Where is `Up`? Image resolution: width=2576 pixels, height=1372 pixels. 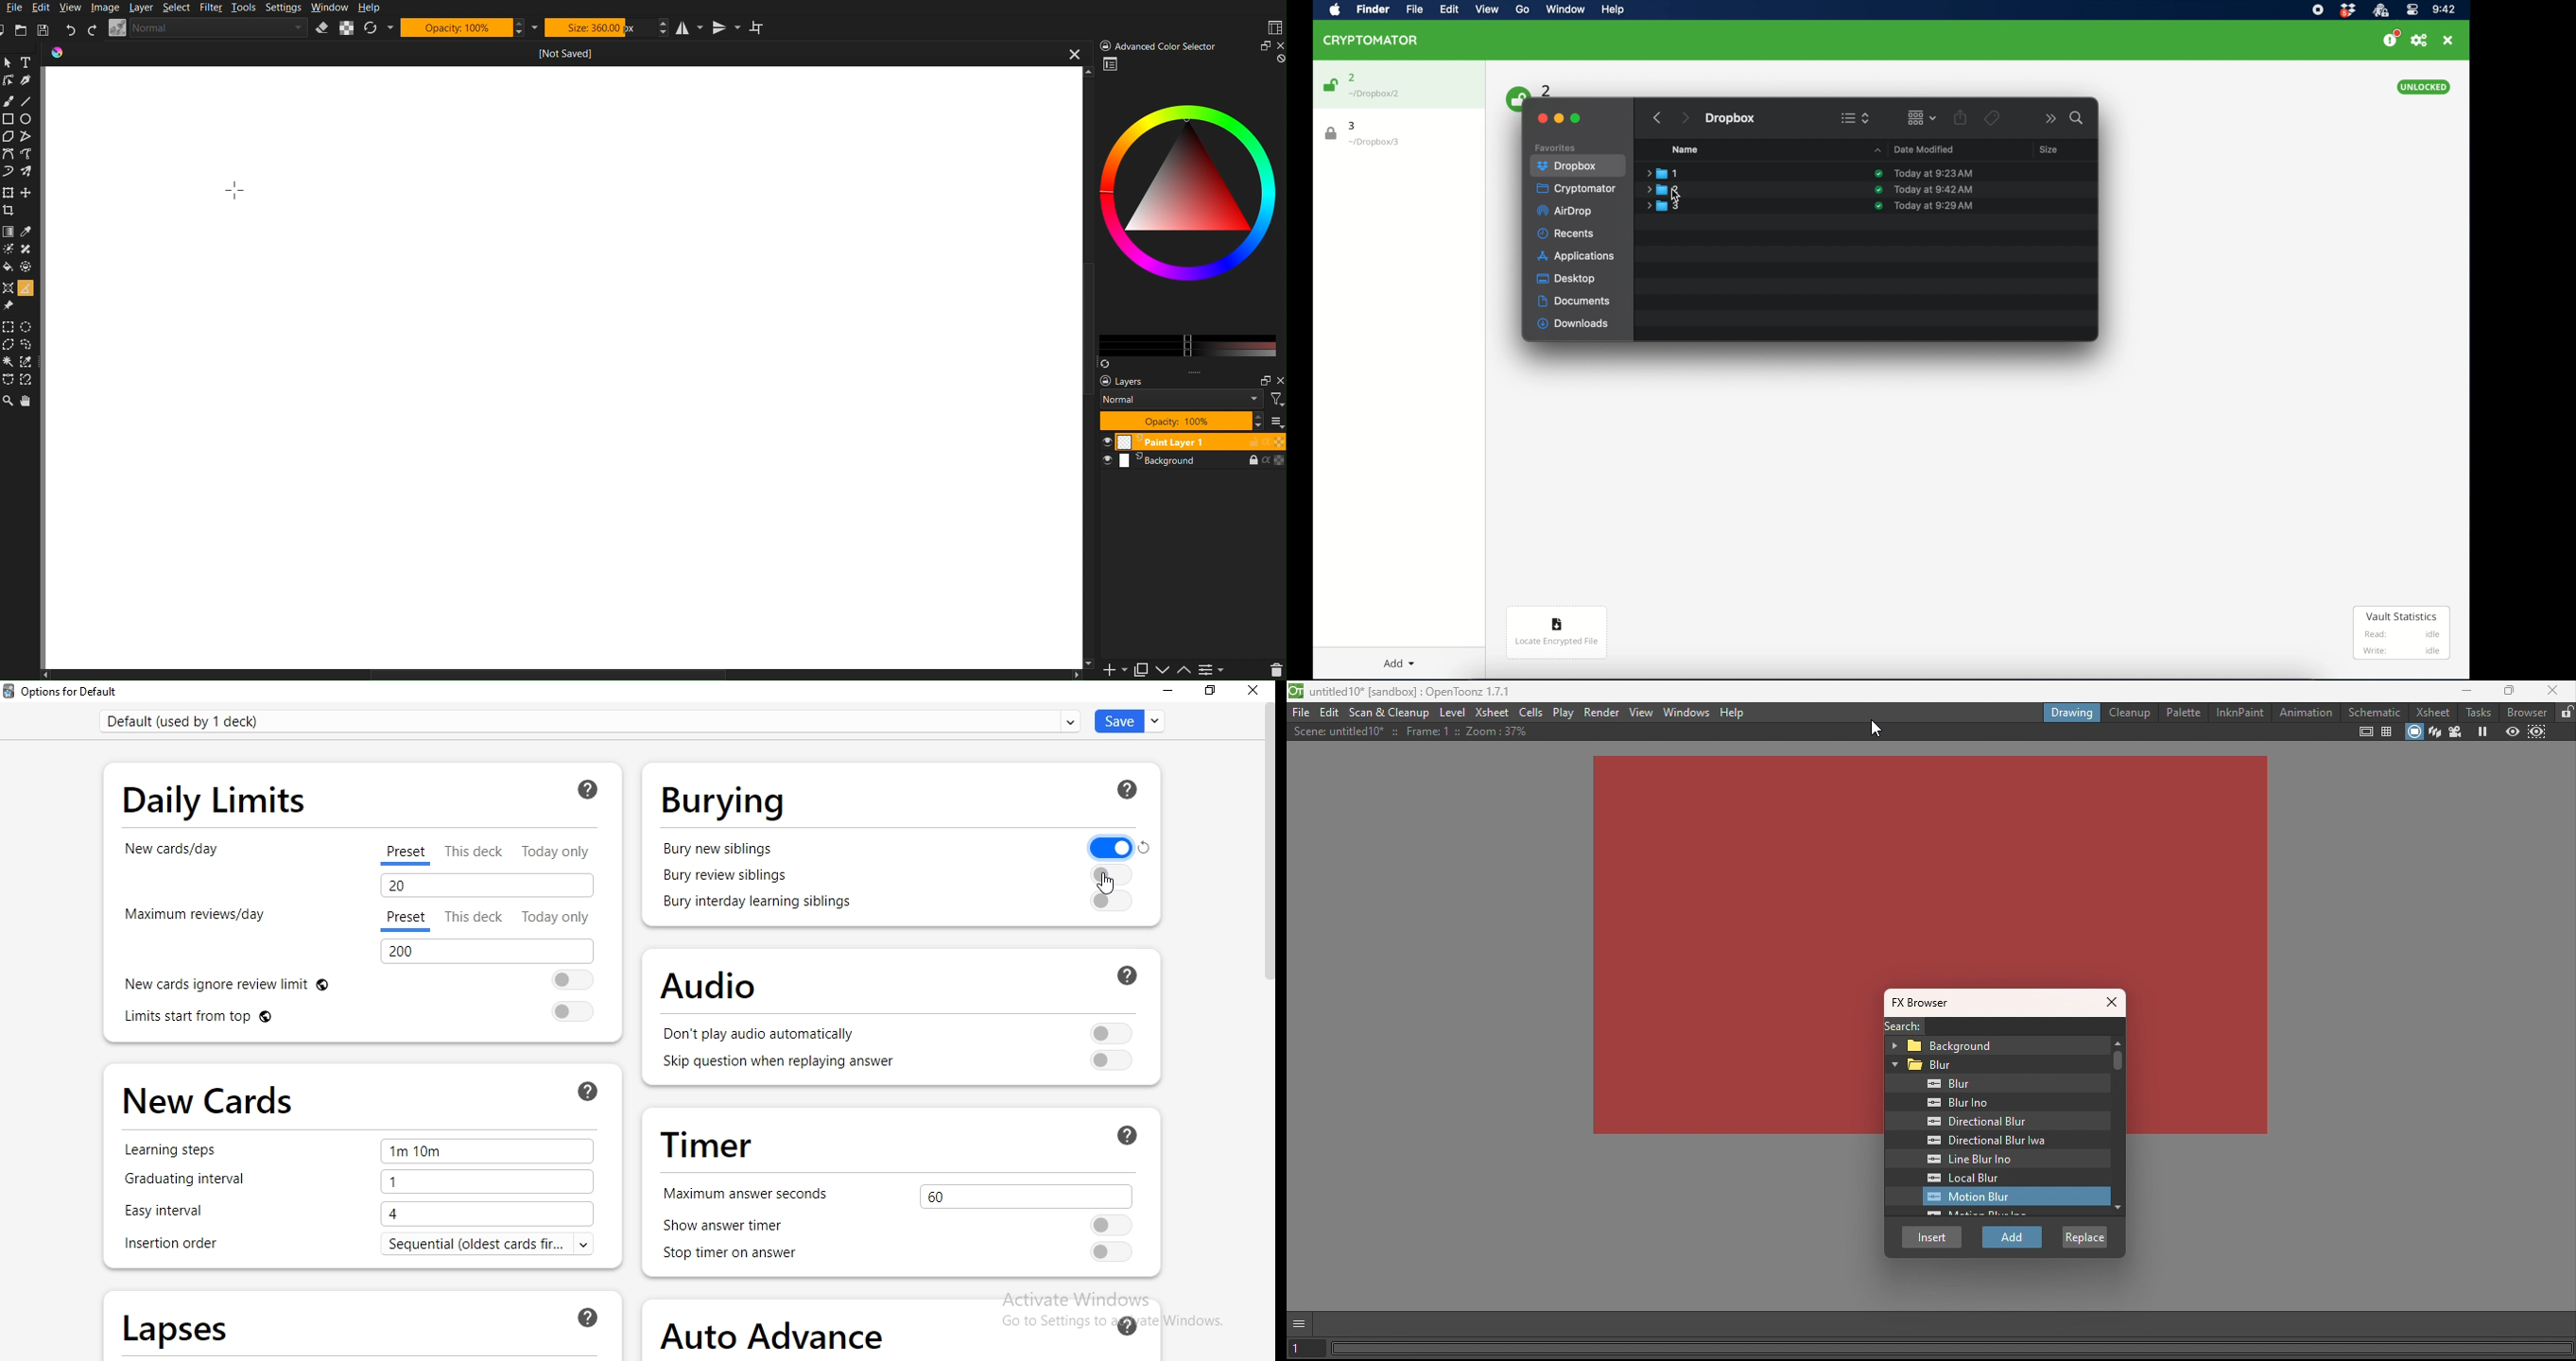
Up is located at coordinates (1189, 669).